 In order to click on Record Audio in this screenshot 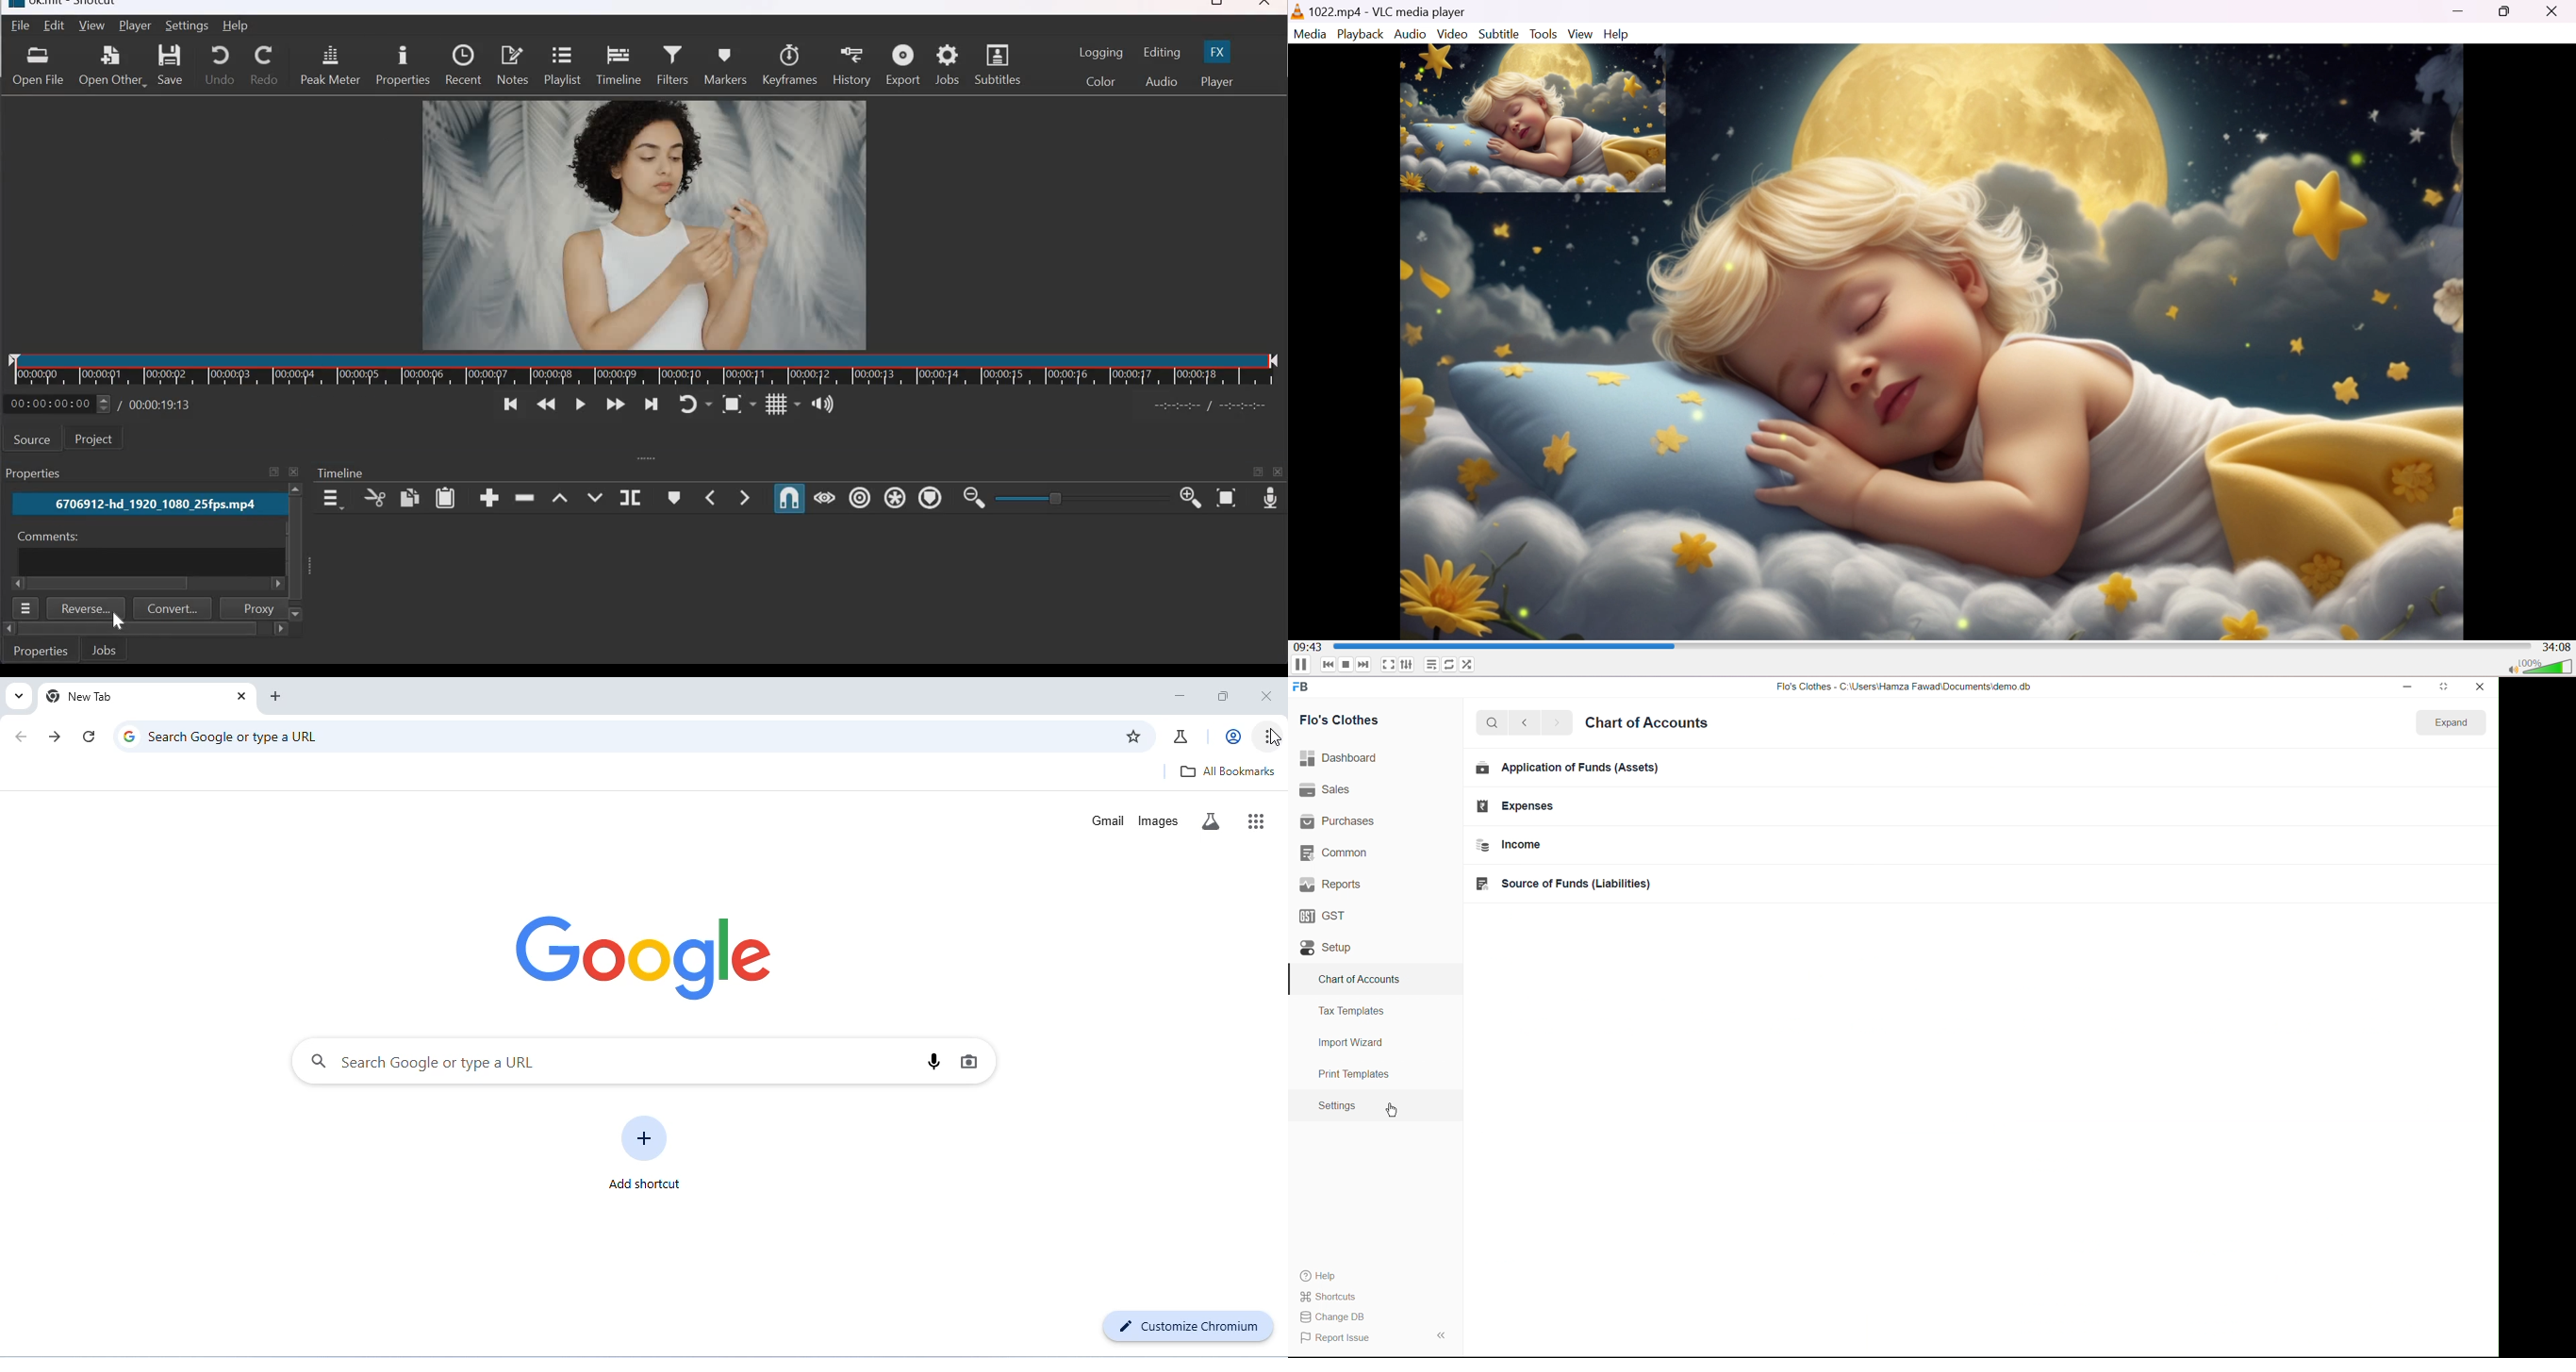, I will do `click(1269, 500)`.